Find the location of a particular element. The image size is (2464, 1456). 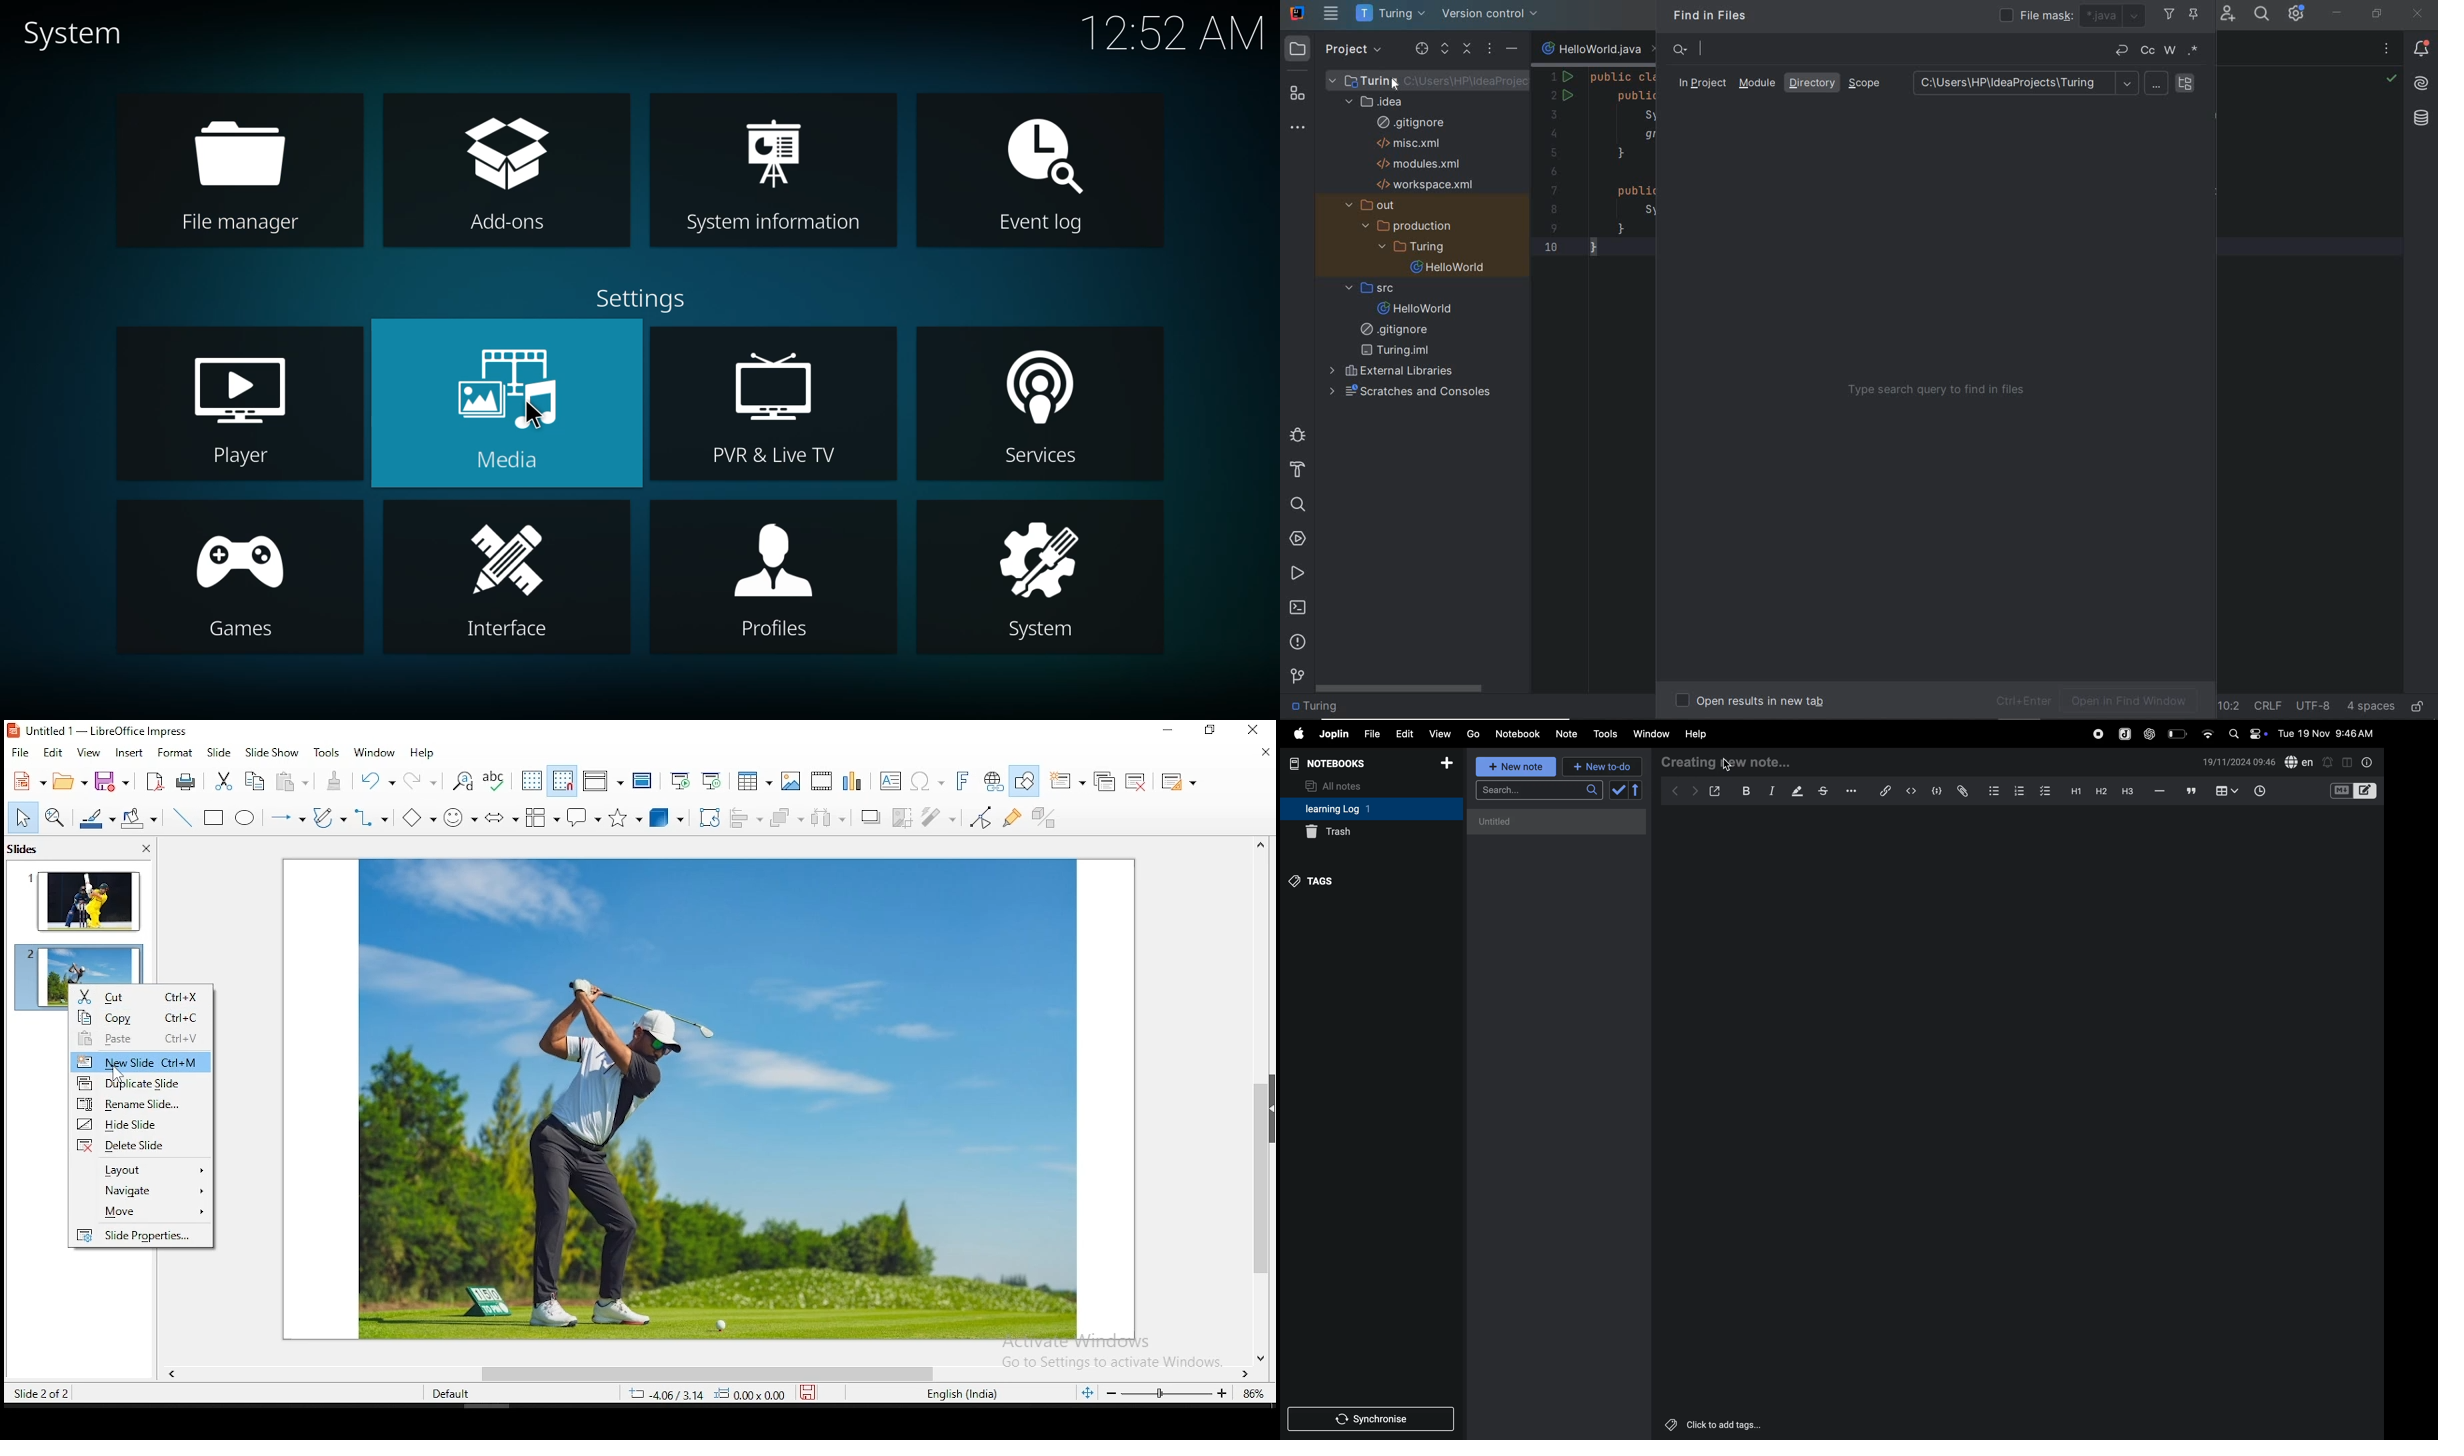

heading 3 is located at coordinates (2128, 792).